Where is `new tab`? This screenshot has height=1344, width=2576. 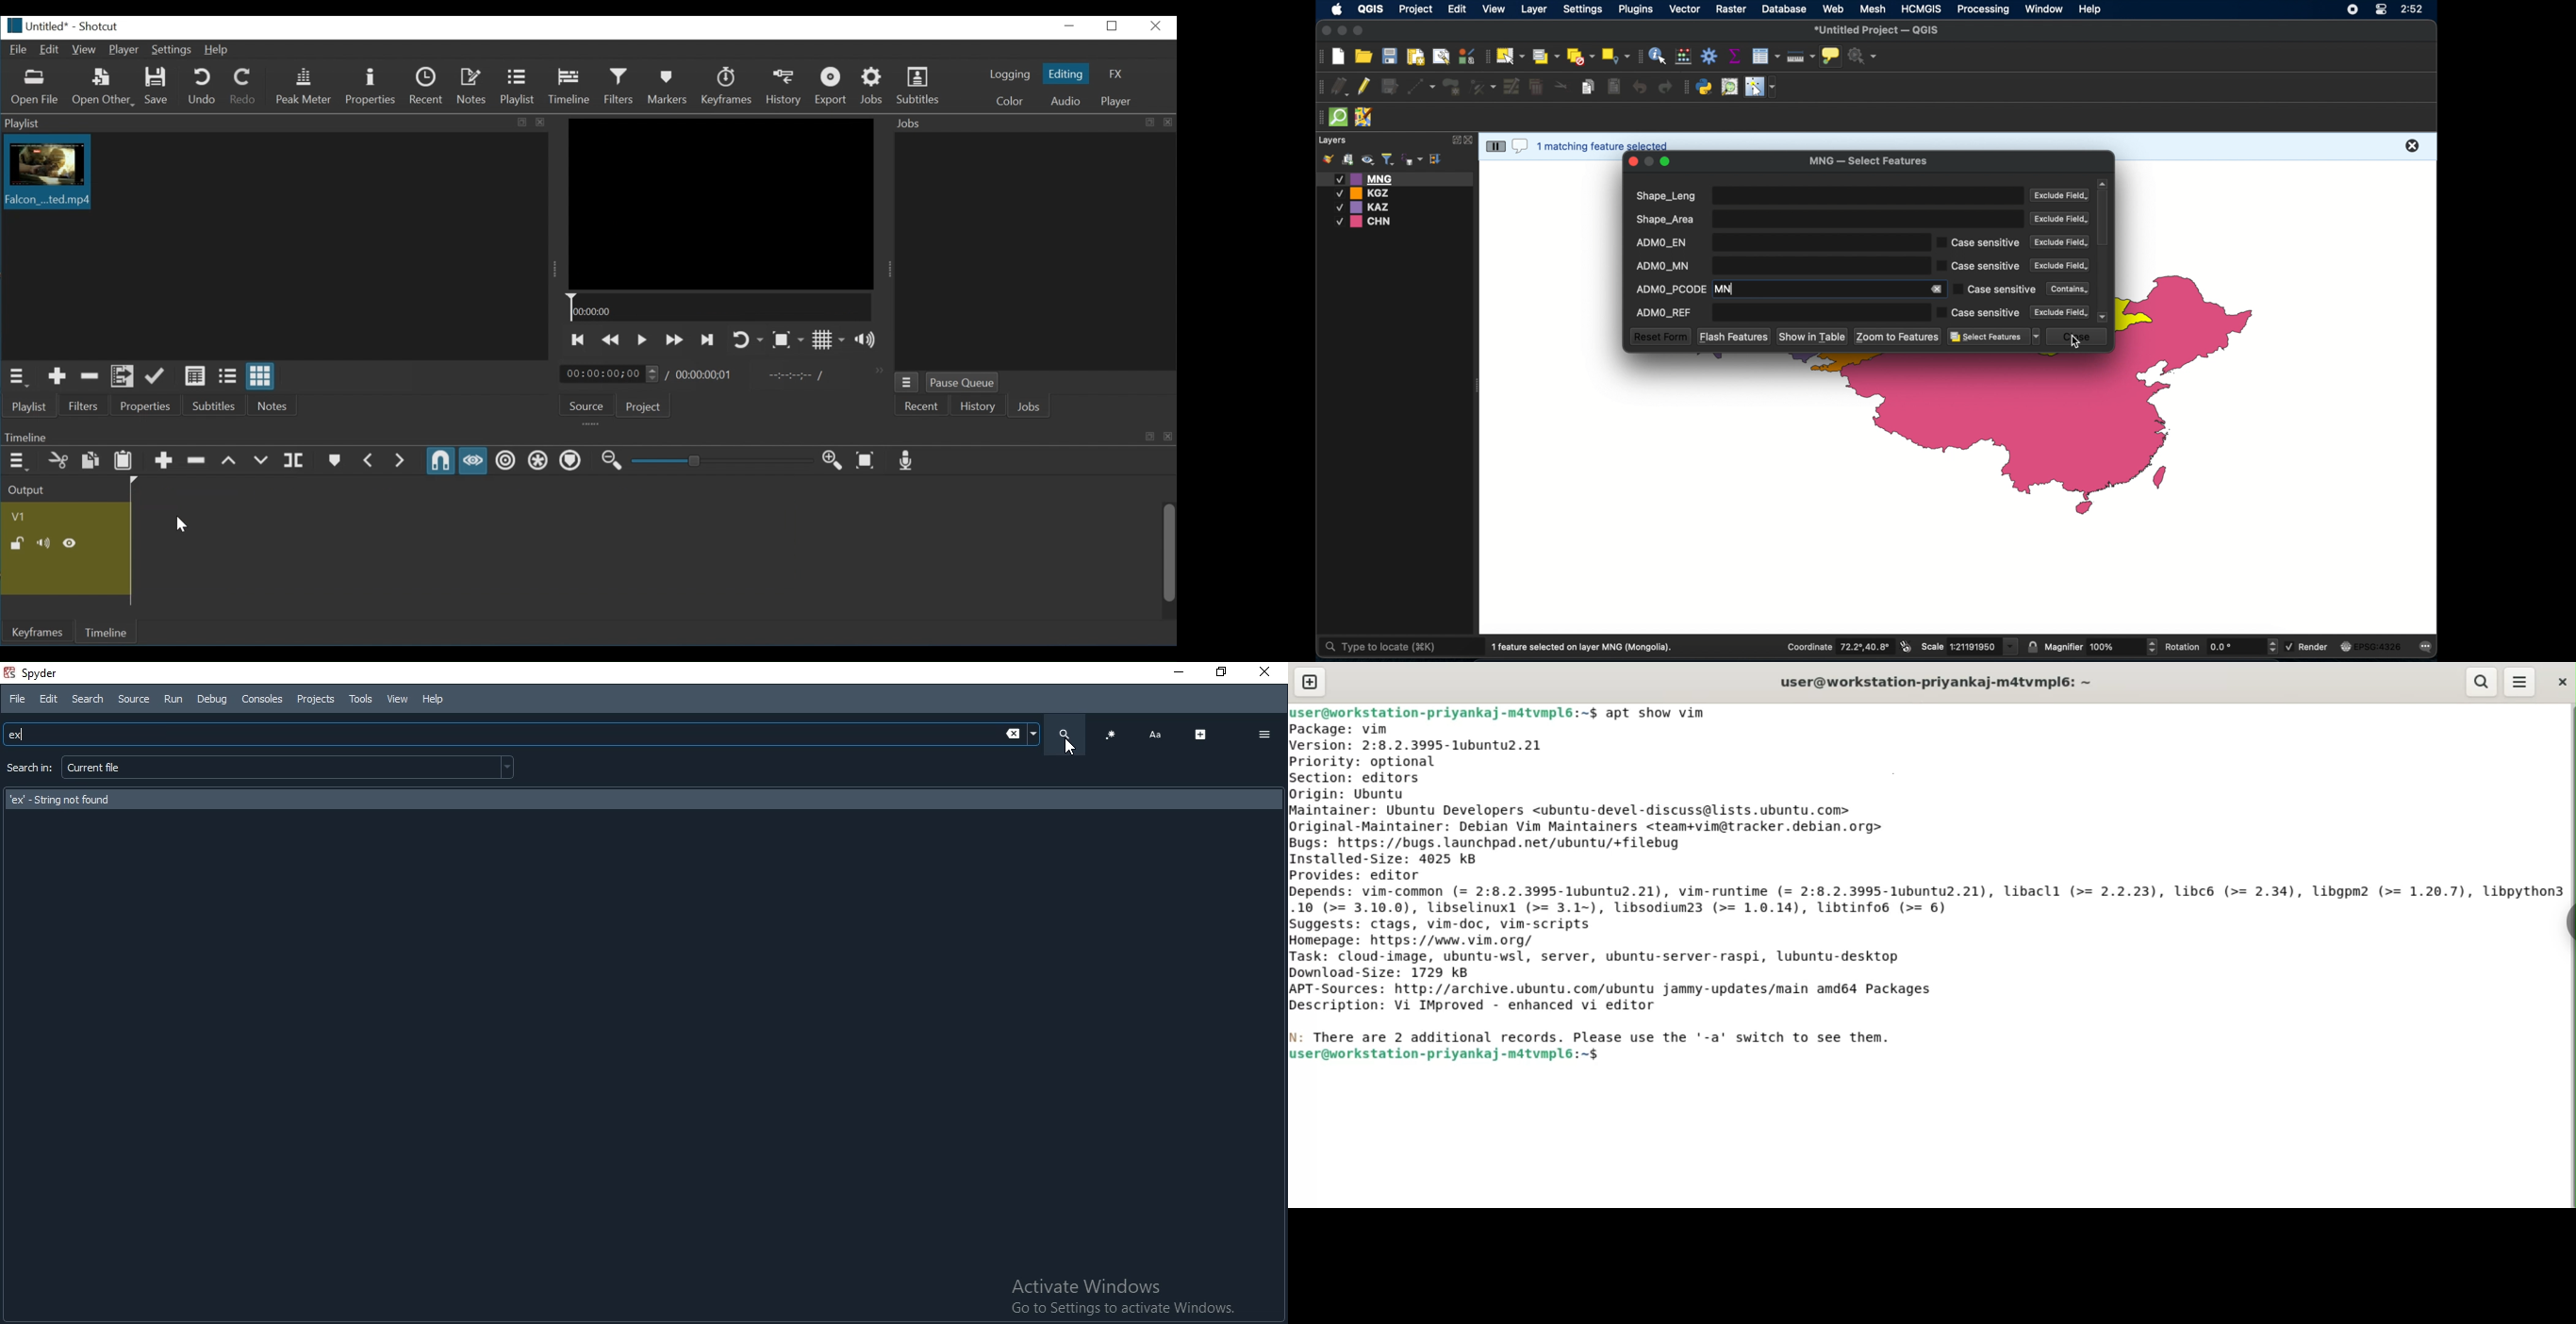
new tab is located at coordinates (1310, 682).